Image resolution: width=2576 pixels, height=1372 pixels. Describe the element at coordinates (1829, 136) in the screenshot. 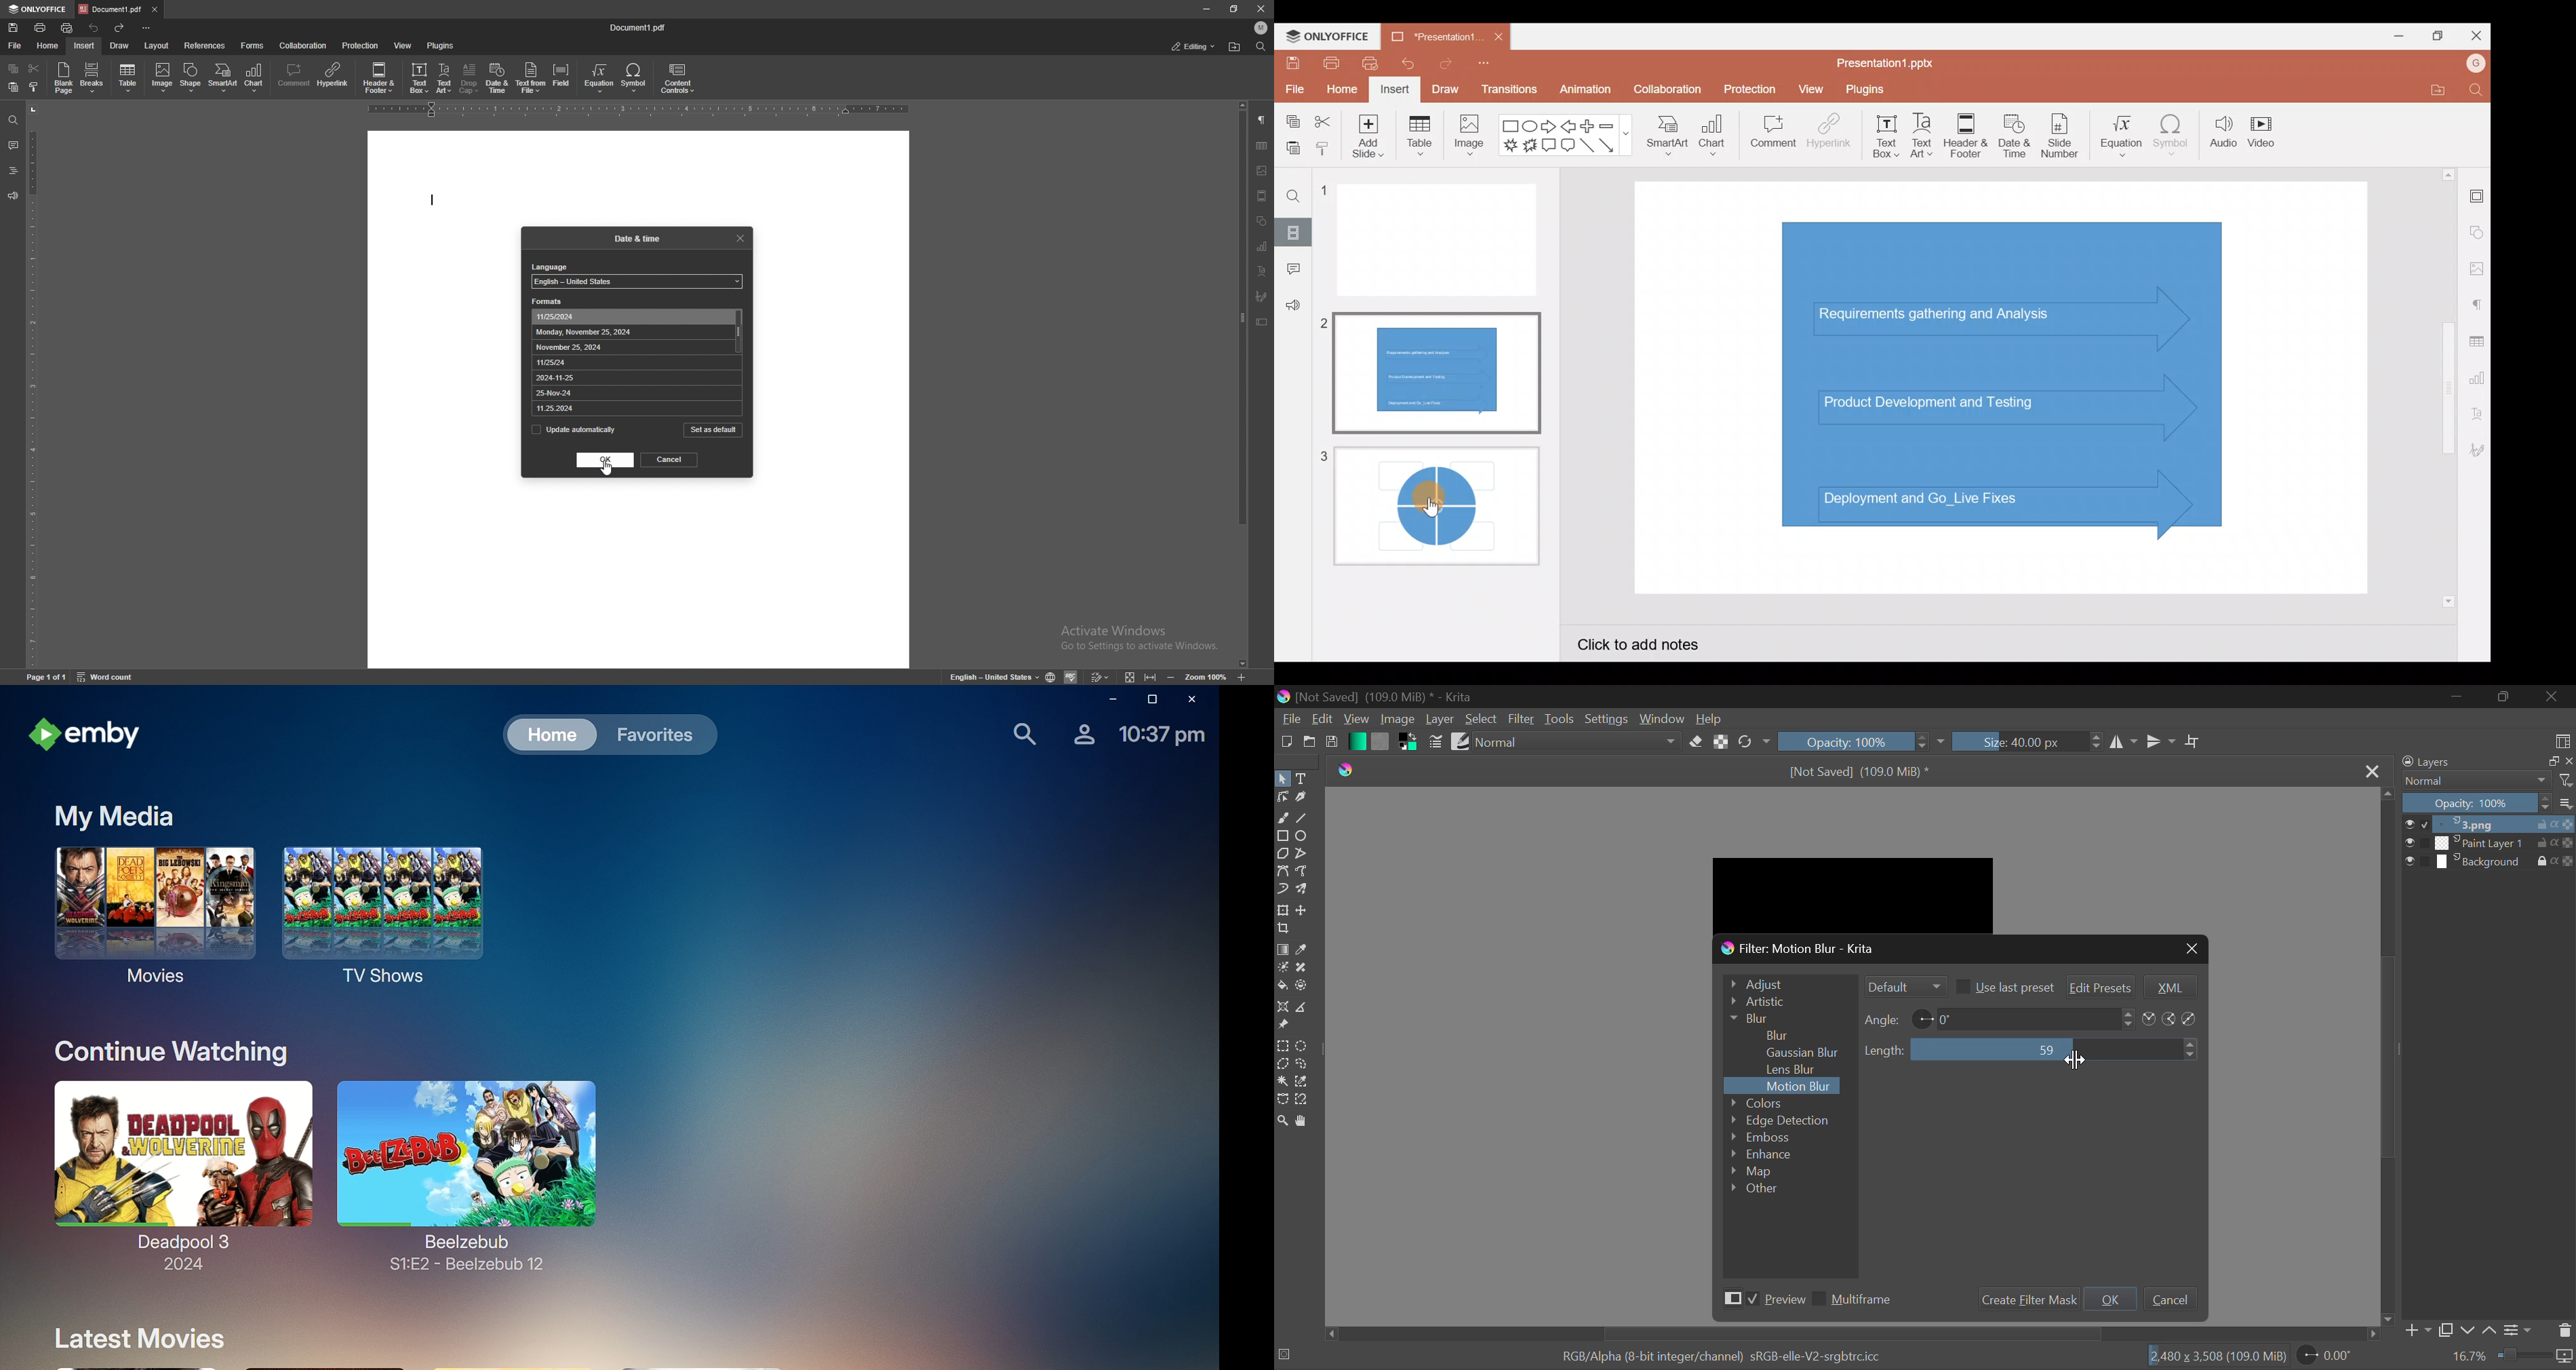

I see `Hyperlink` at that location.